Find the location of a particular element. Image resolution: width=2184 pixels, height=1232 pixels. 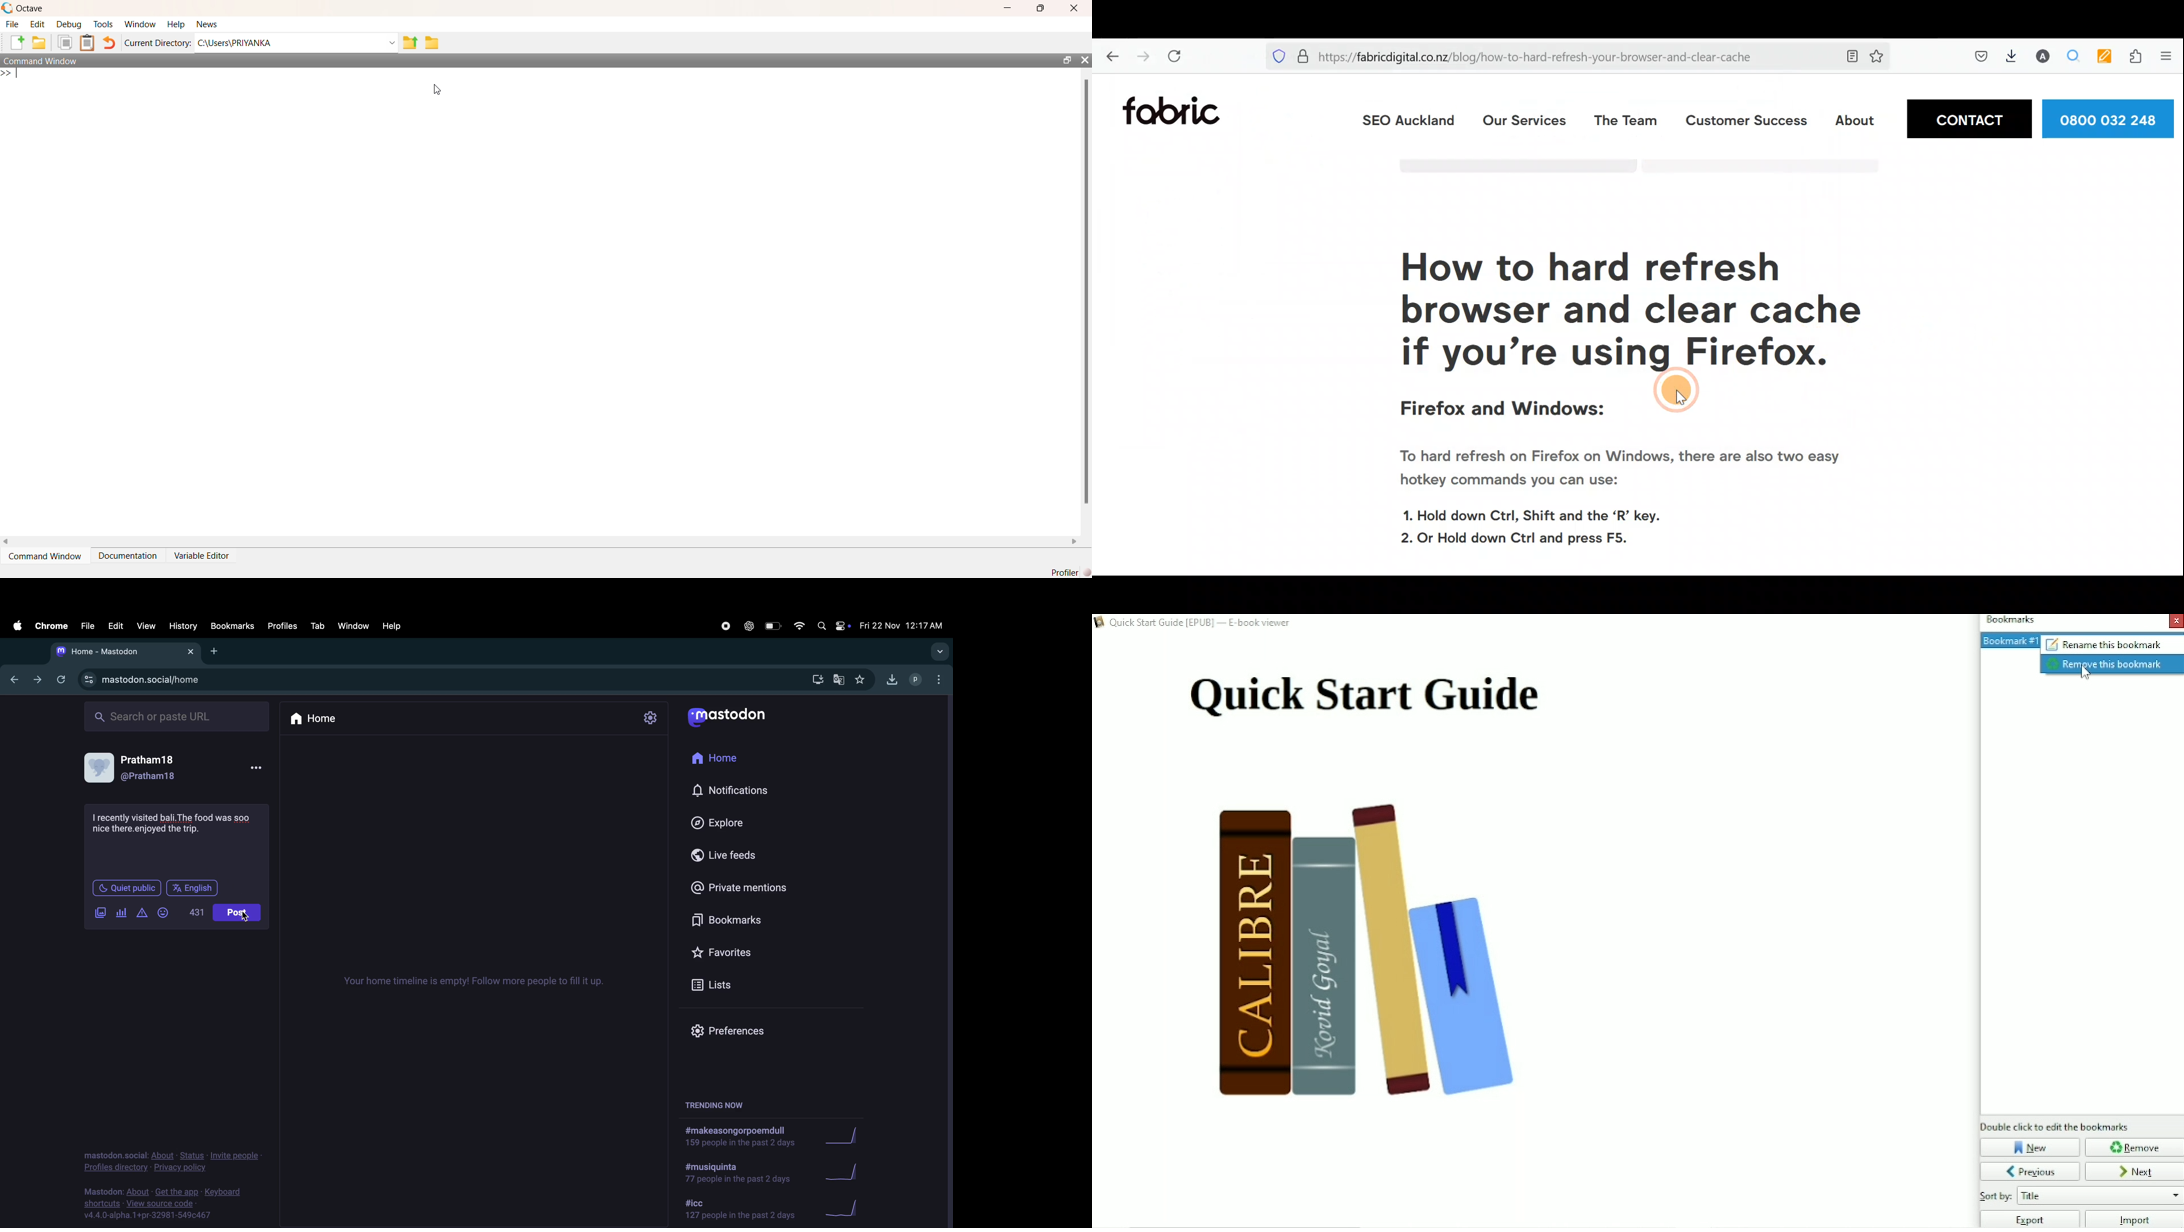

Book title is located at coordinates (1204, 623).